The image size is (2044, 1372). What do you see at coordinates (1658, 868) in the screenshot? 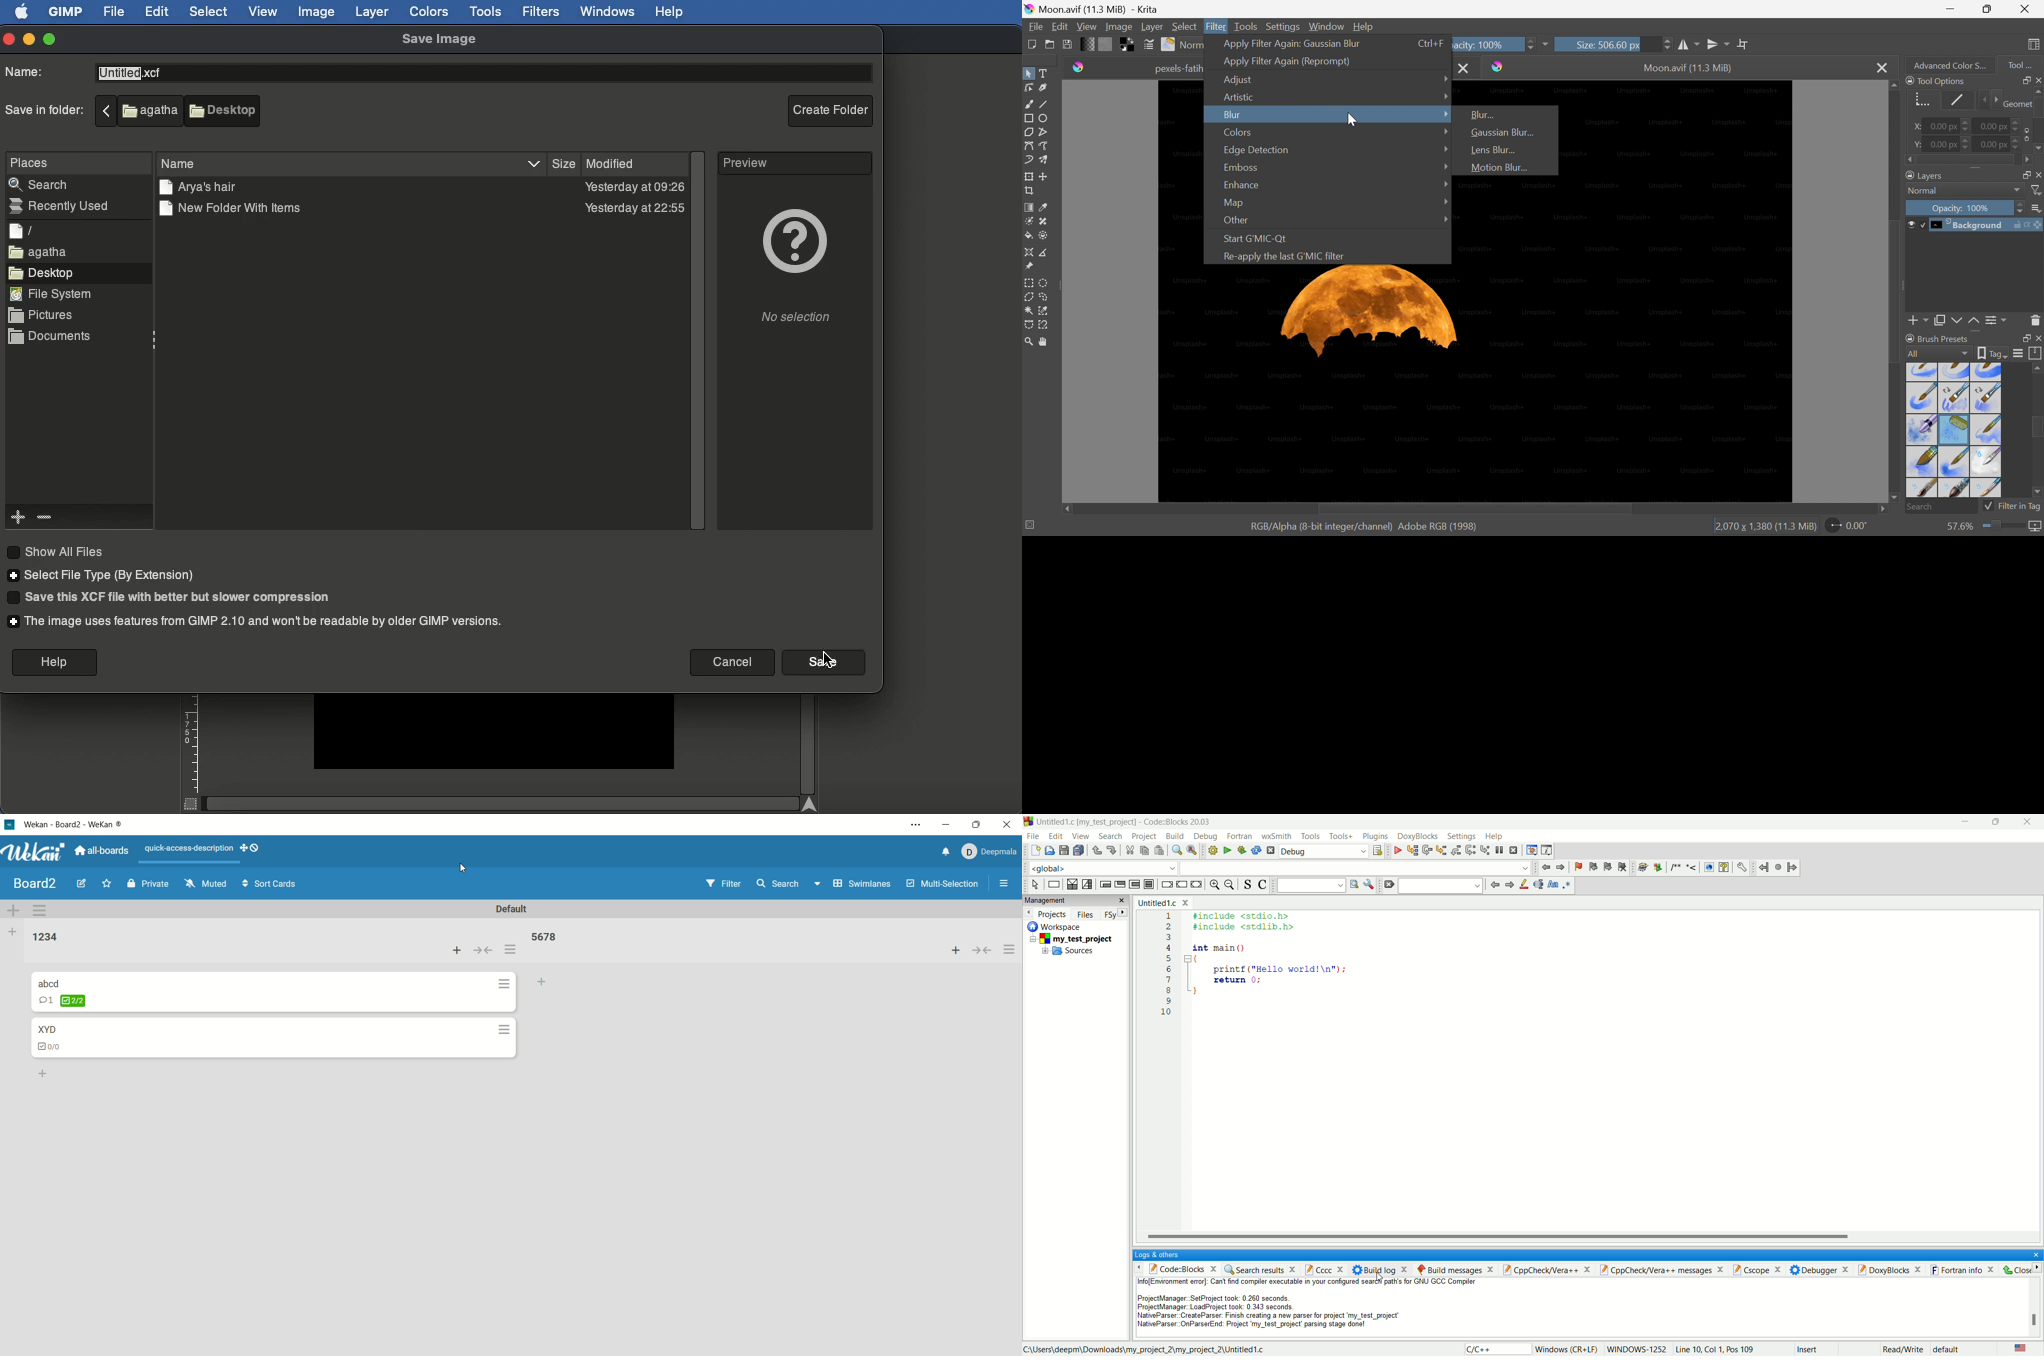
I see `extract documentation` at bounding box center [1658, 868].